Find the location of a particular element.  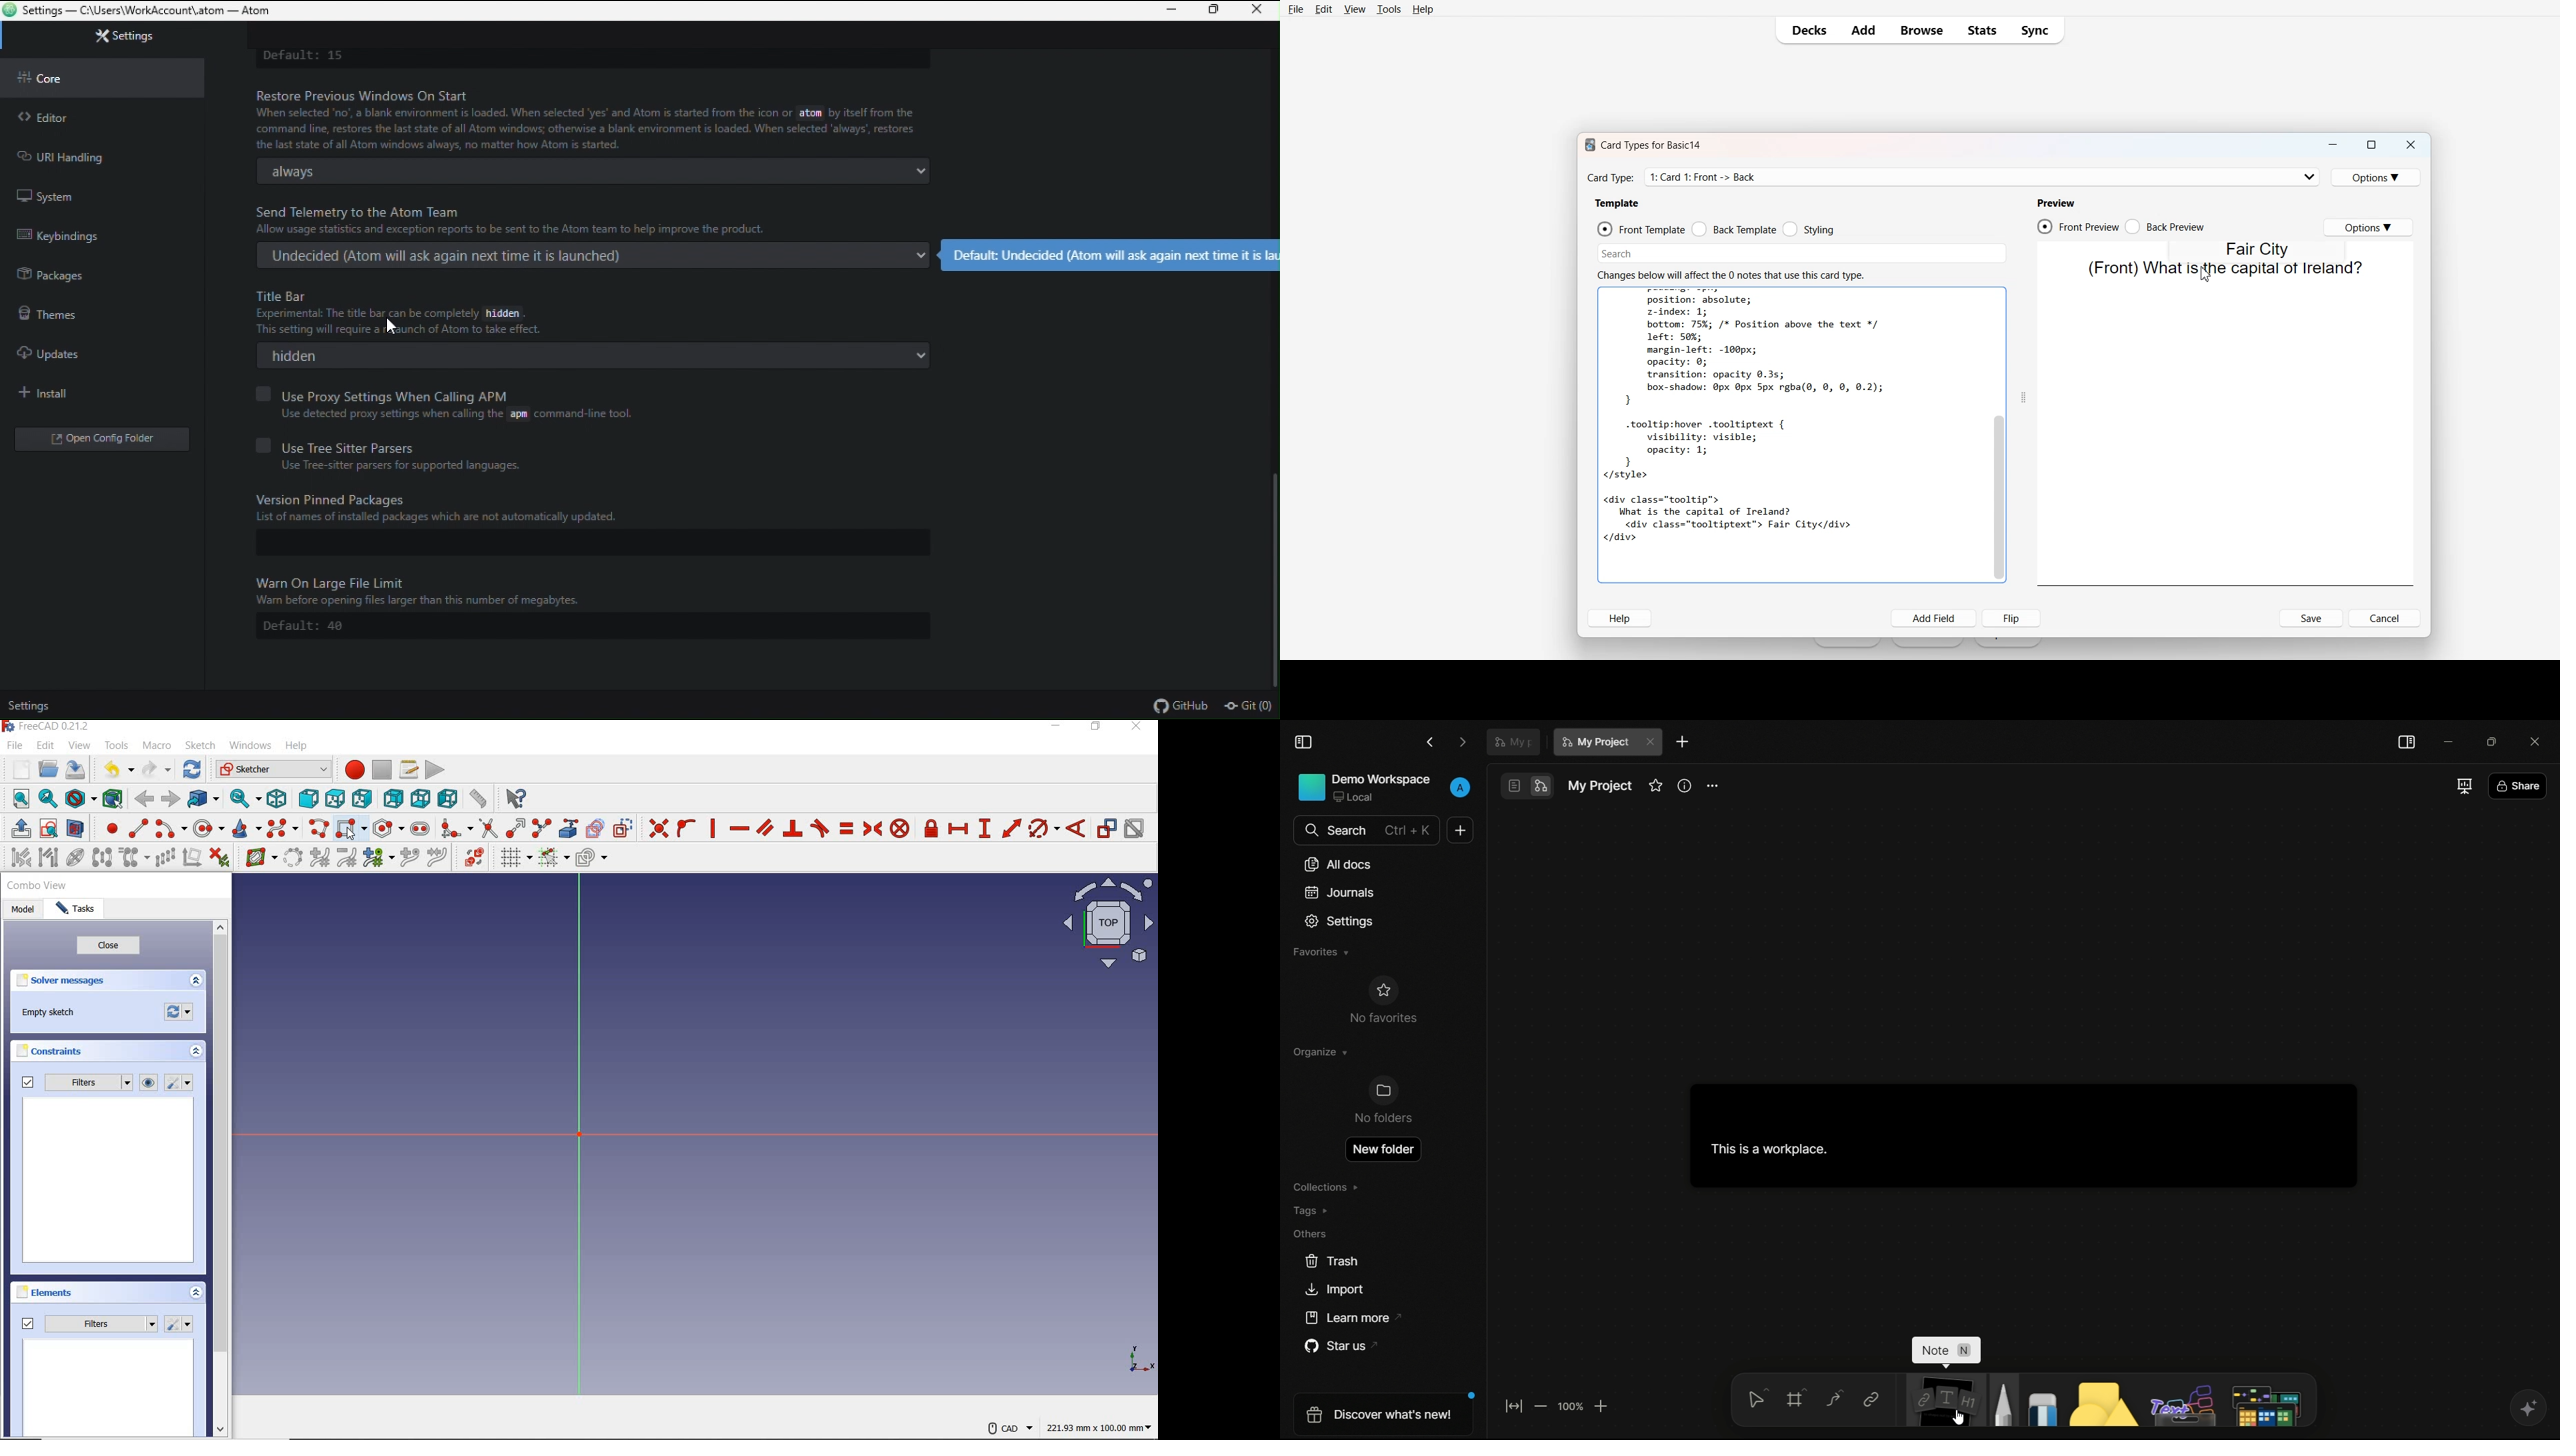

Front Preview is located at coordinates (2078, 226).